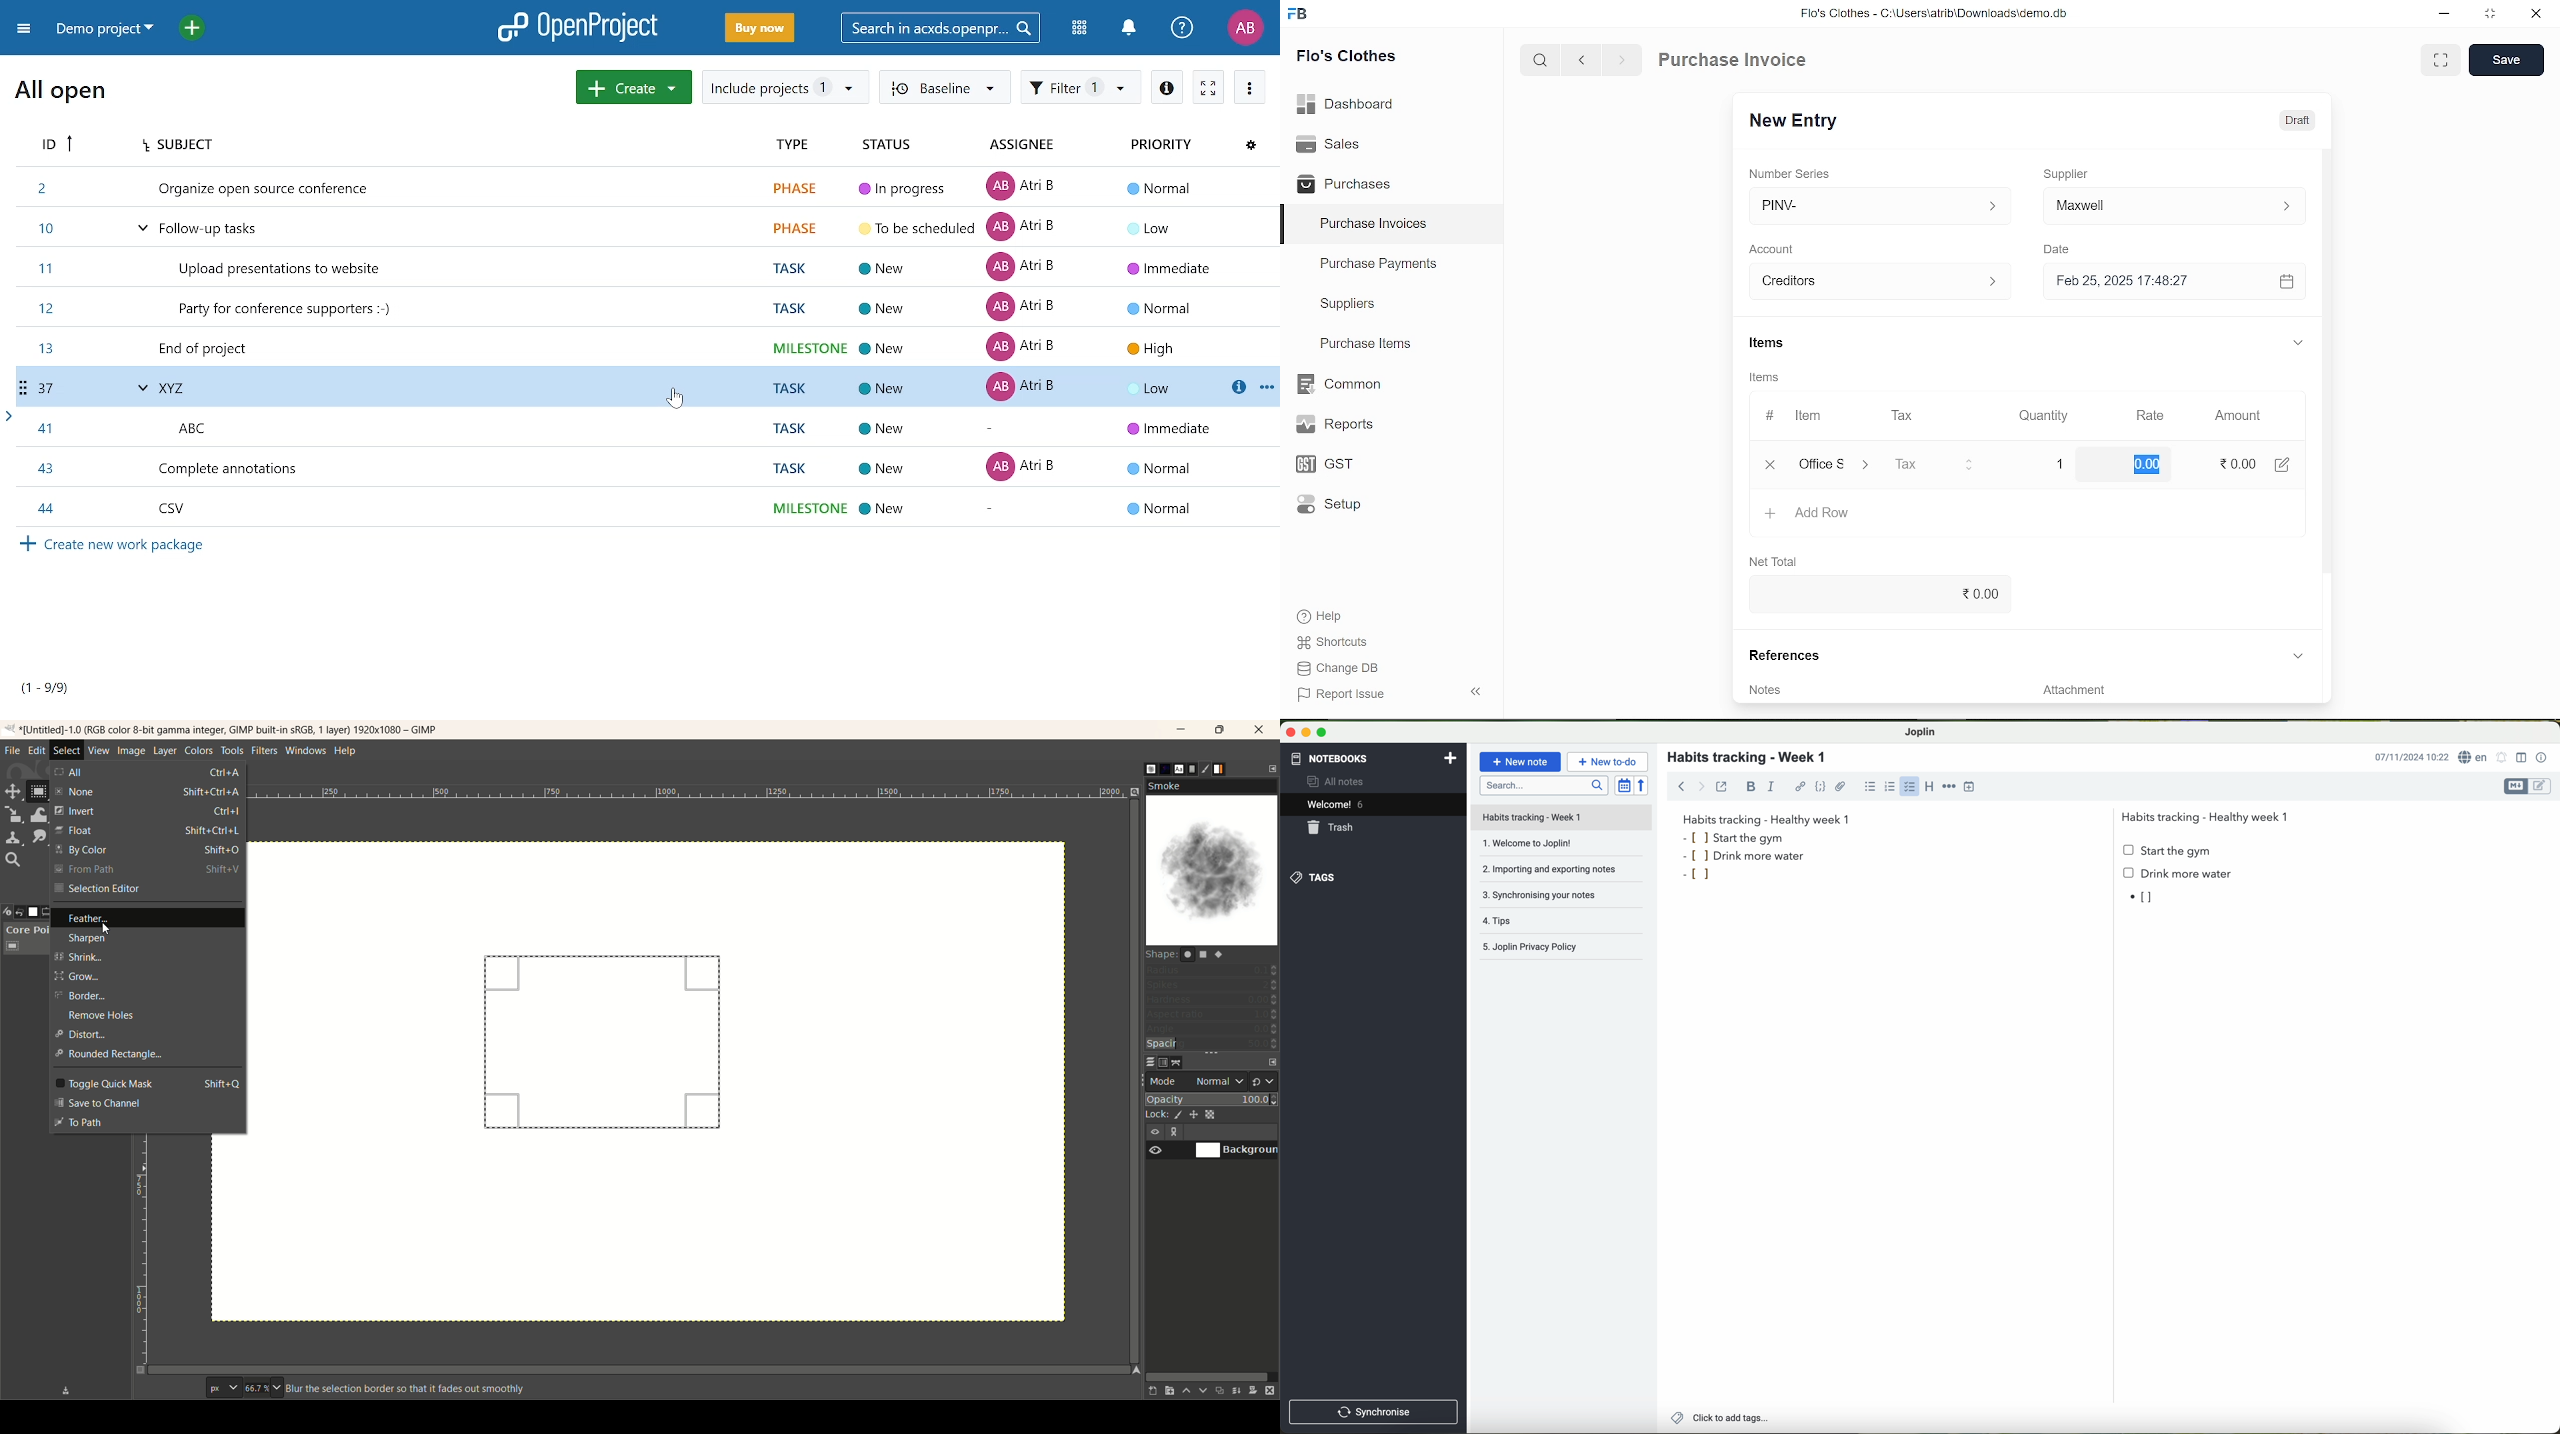 This screenshot has width=2576, height=1456. I want to click on close, so click(1766, 464).